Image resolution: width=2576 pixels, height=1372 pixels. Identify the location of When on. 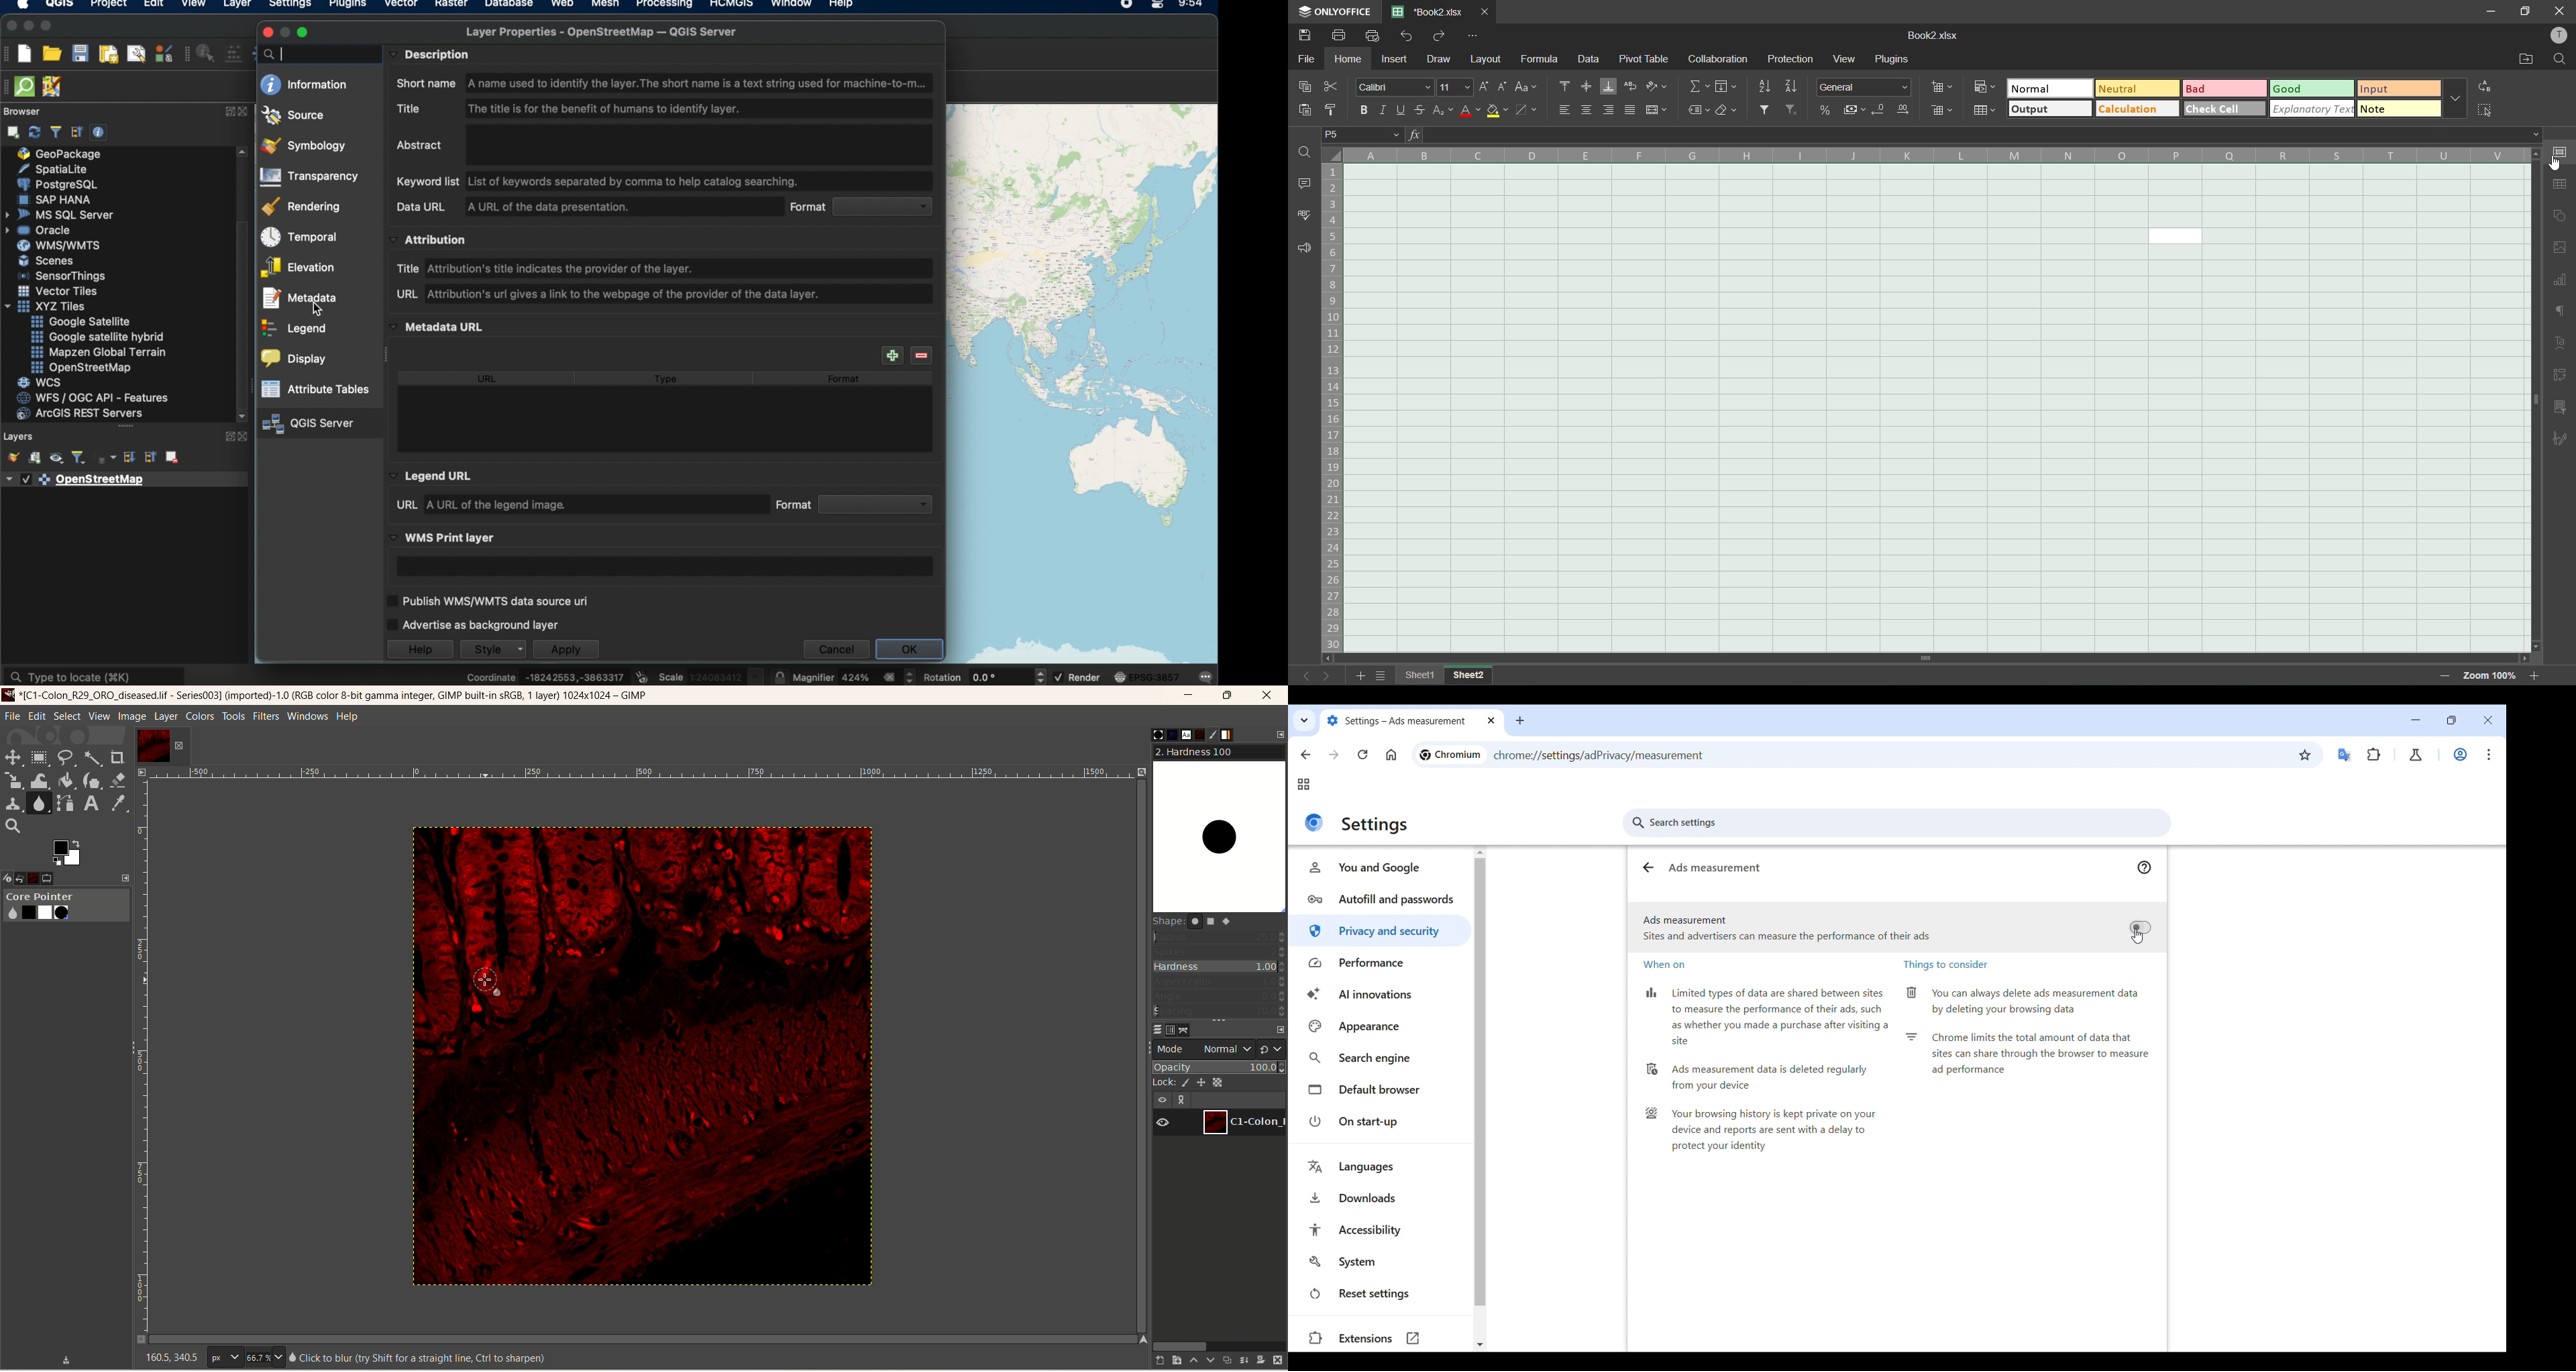
(1670, 966).